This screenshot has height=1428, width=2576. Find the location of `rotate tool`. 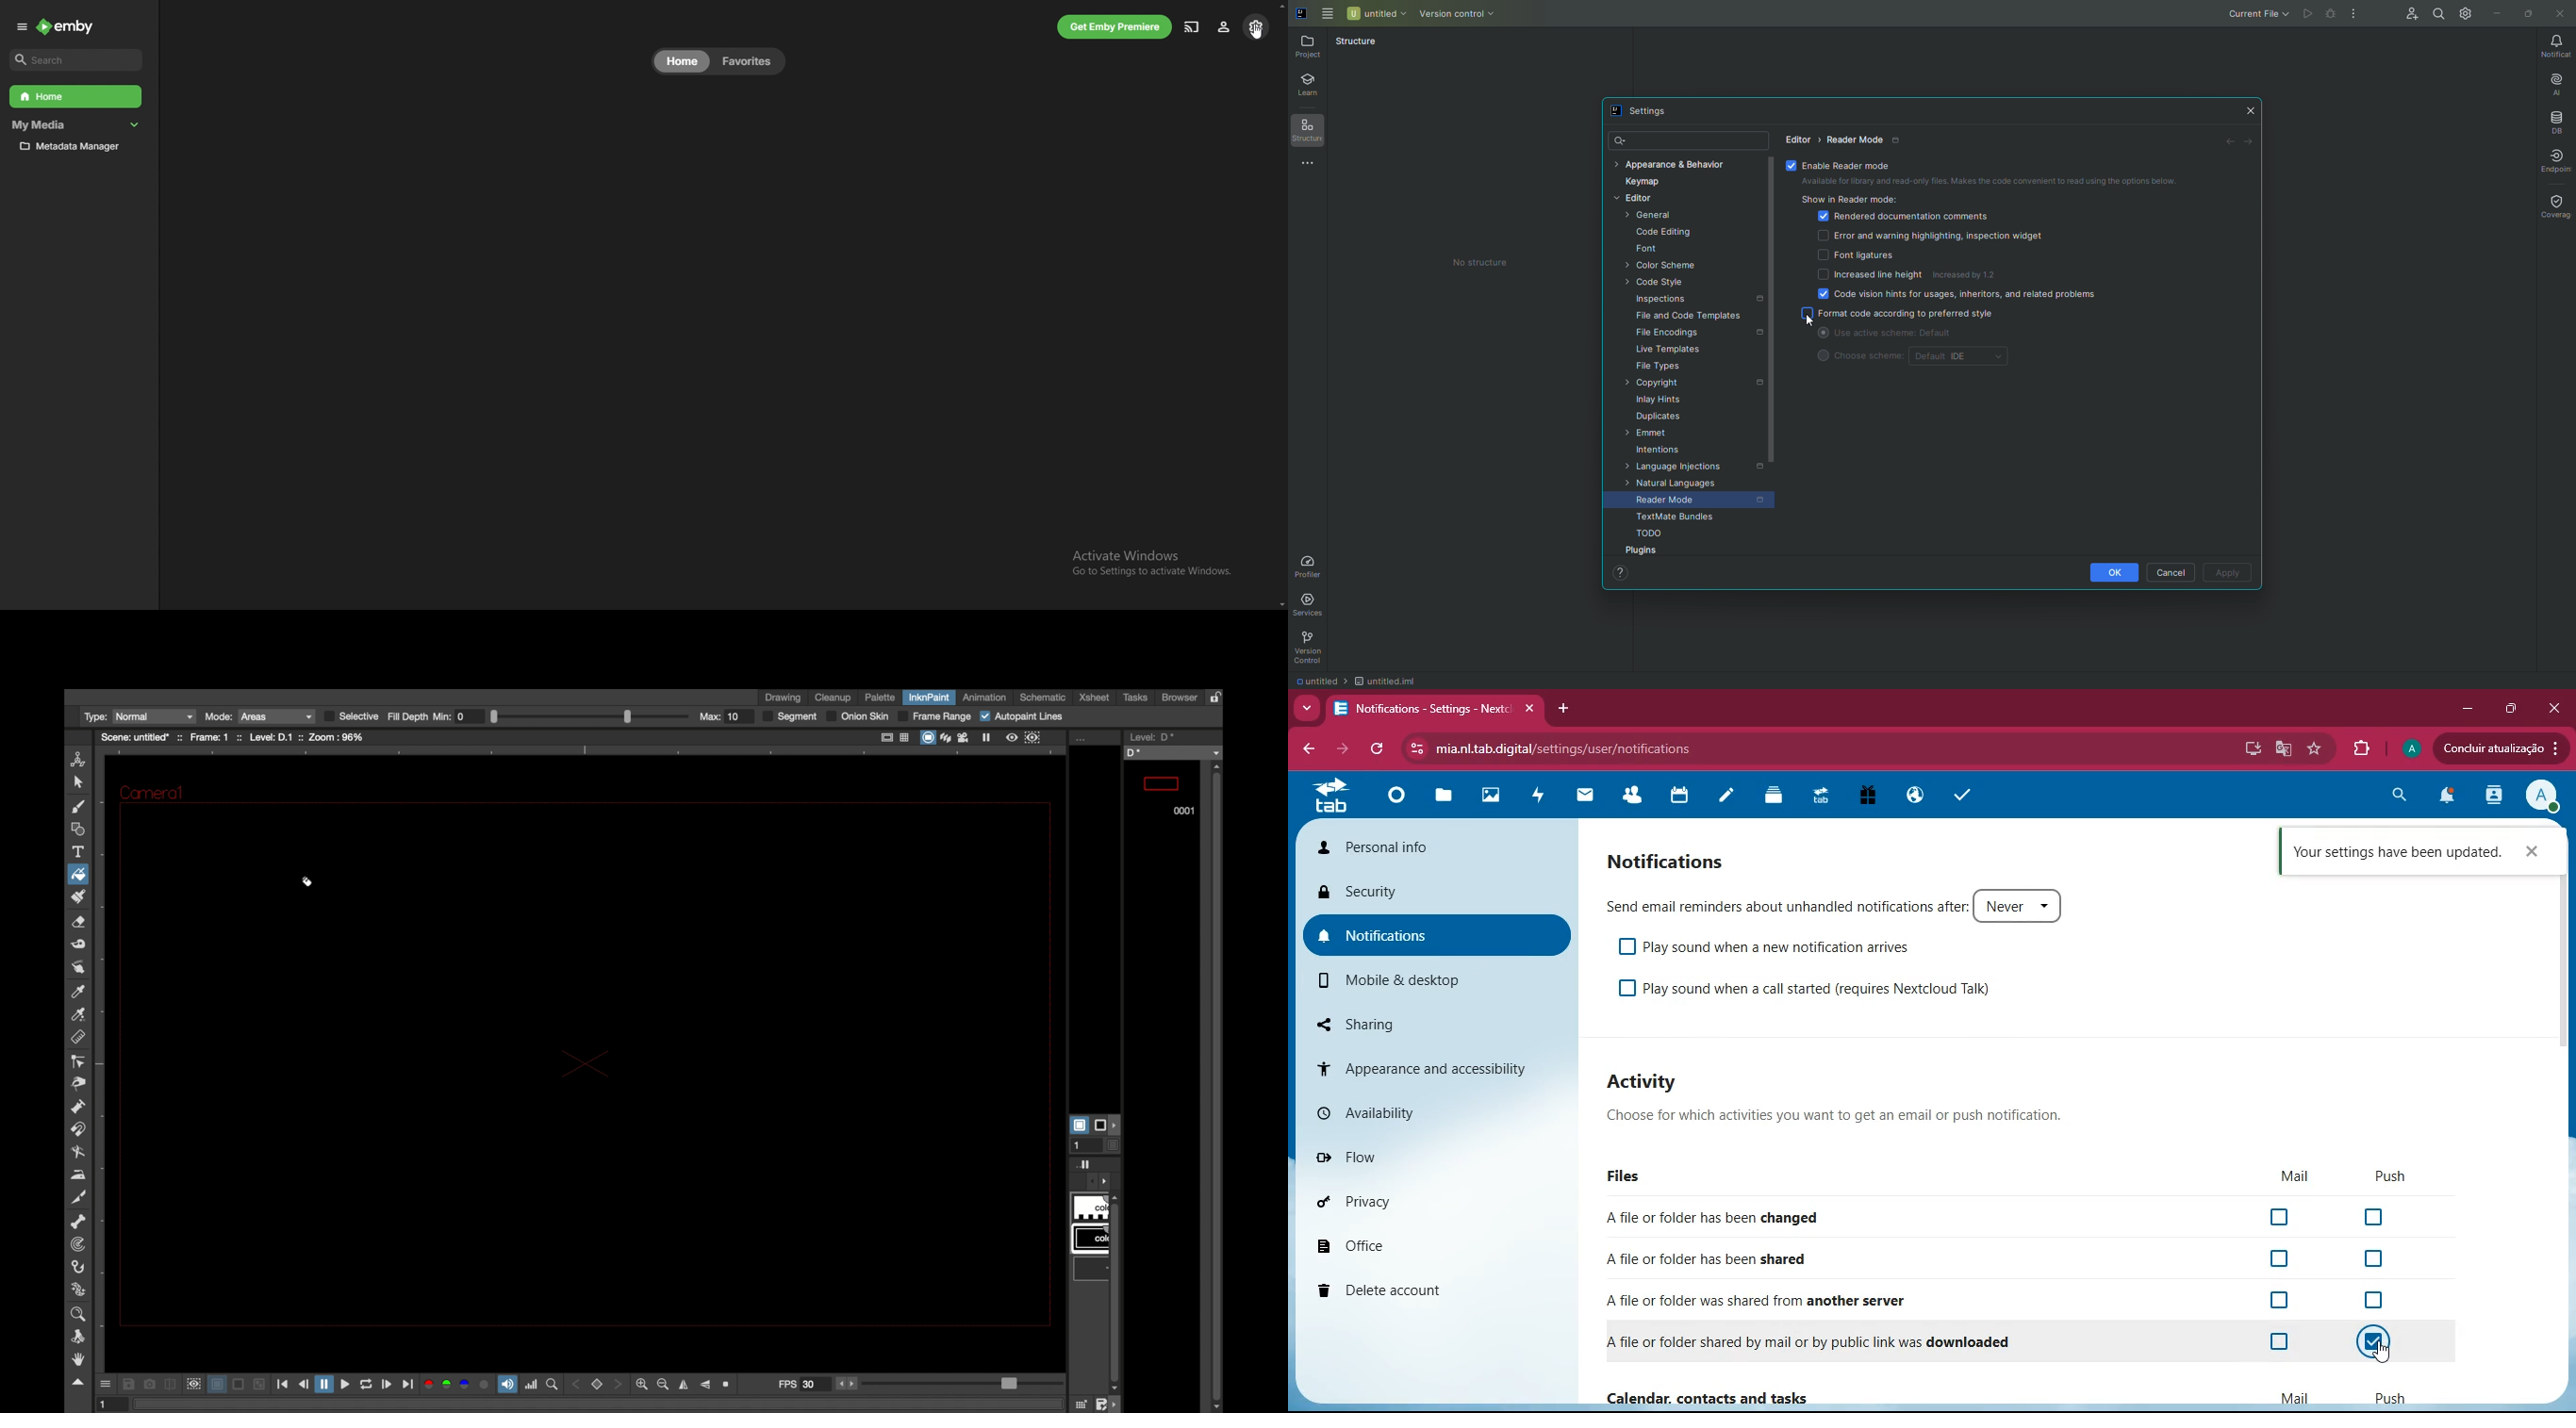

rotate tool is located at coordinates (80, 1337).